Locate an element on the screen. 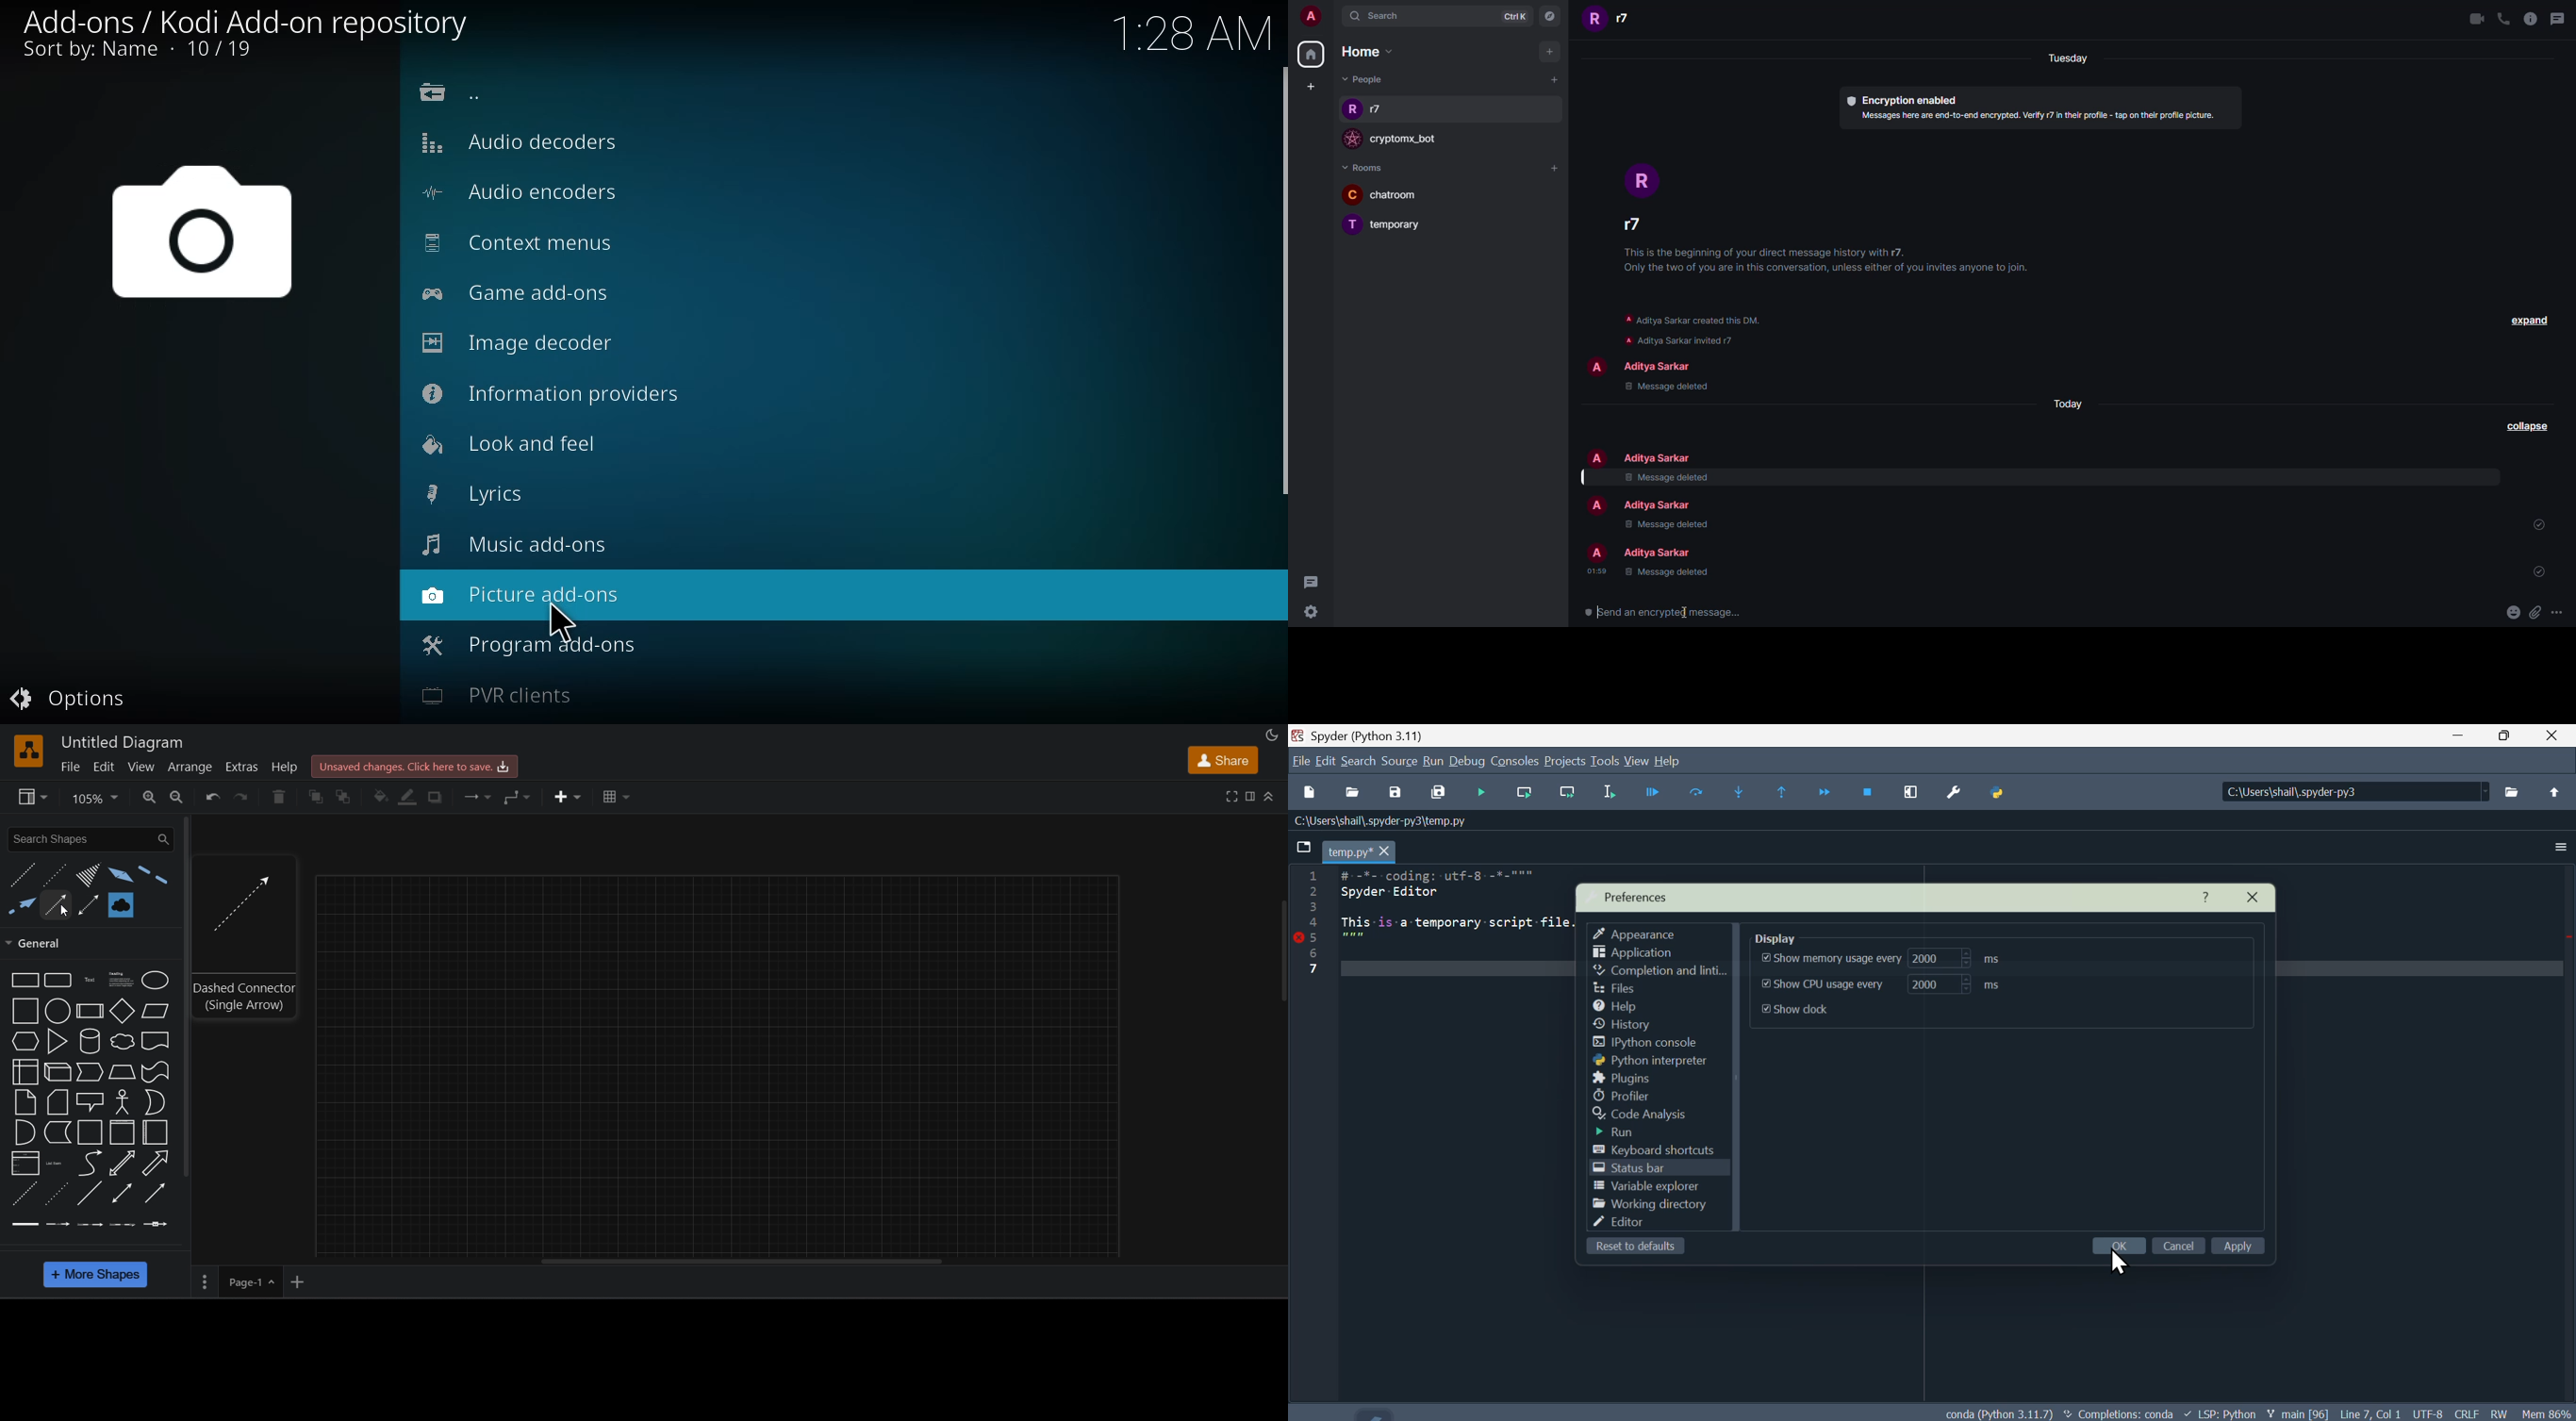   temp.py* is located at coordinates (1358, 850).